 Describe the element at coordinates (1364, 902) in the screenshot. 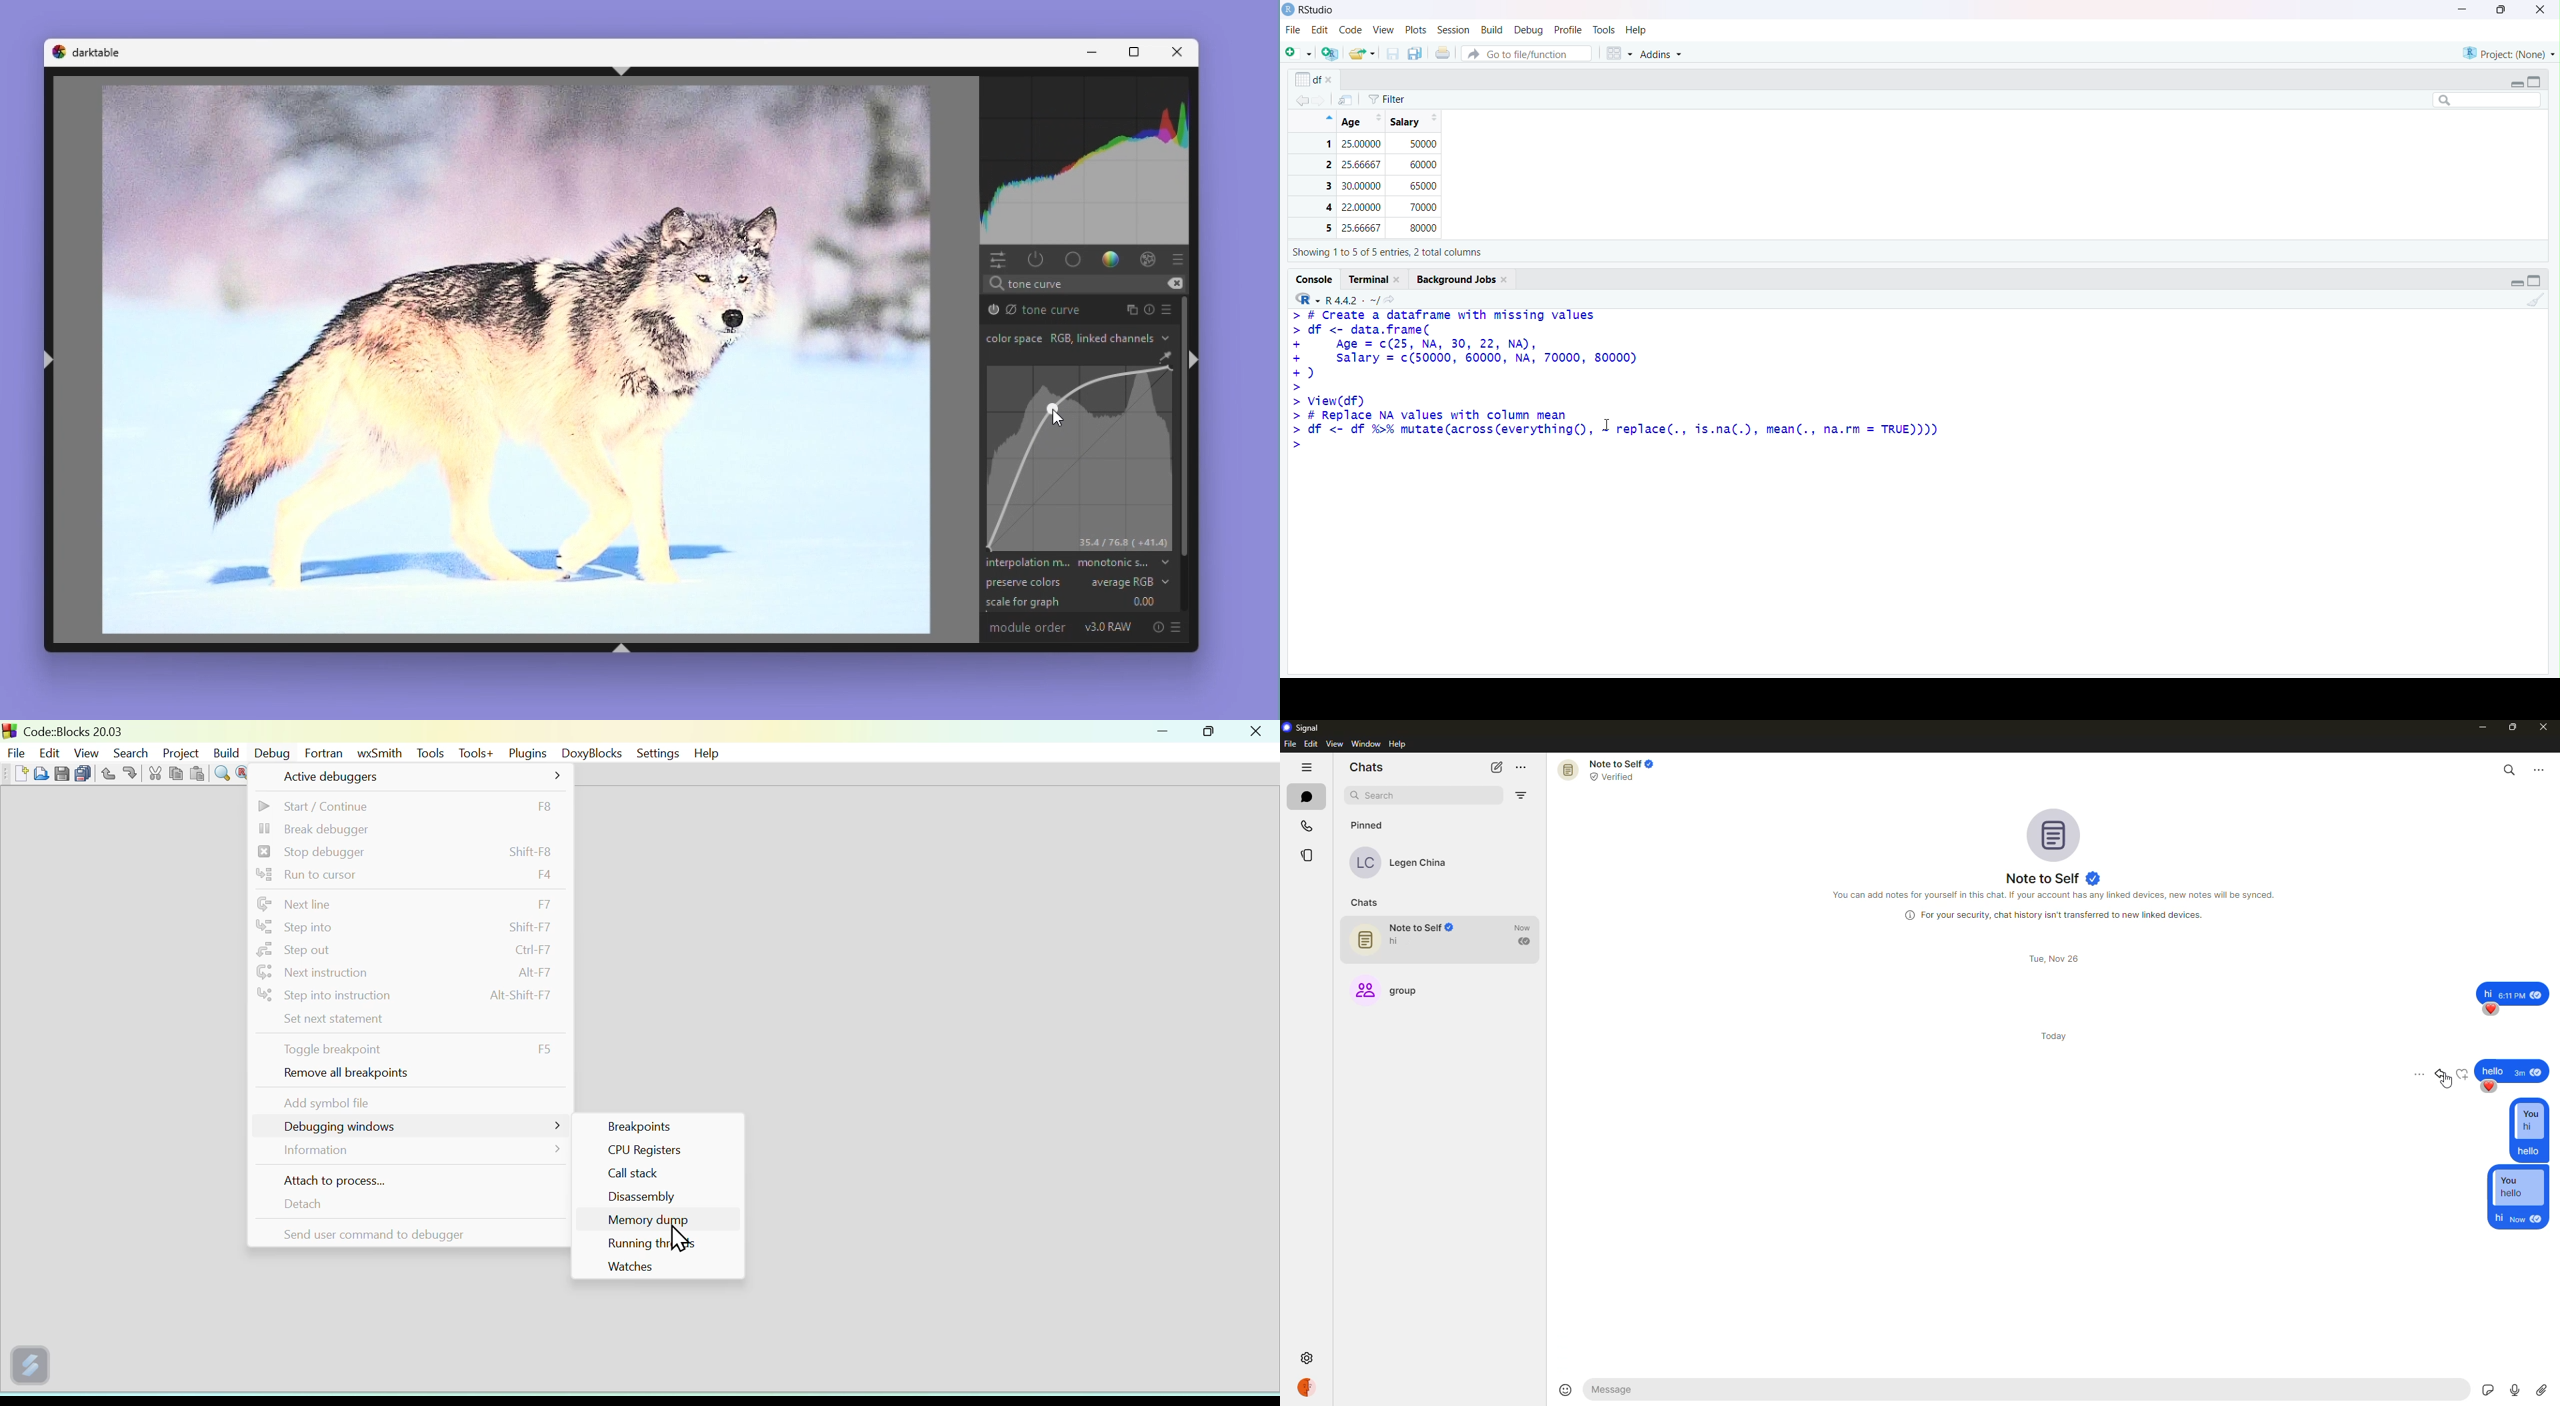

I see `chats` at that location.